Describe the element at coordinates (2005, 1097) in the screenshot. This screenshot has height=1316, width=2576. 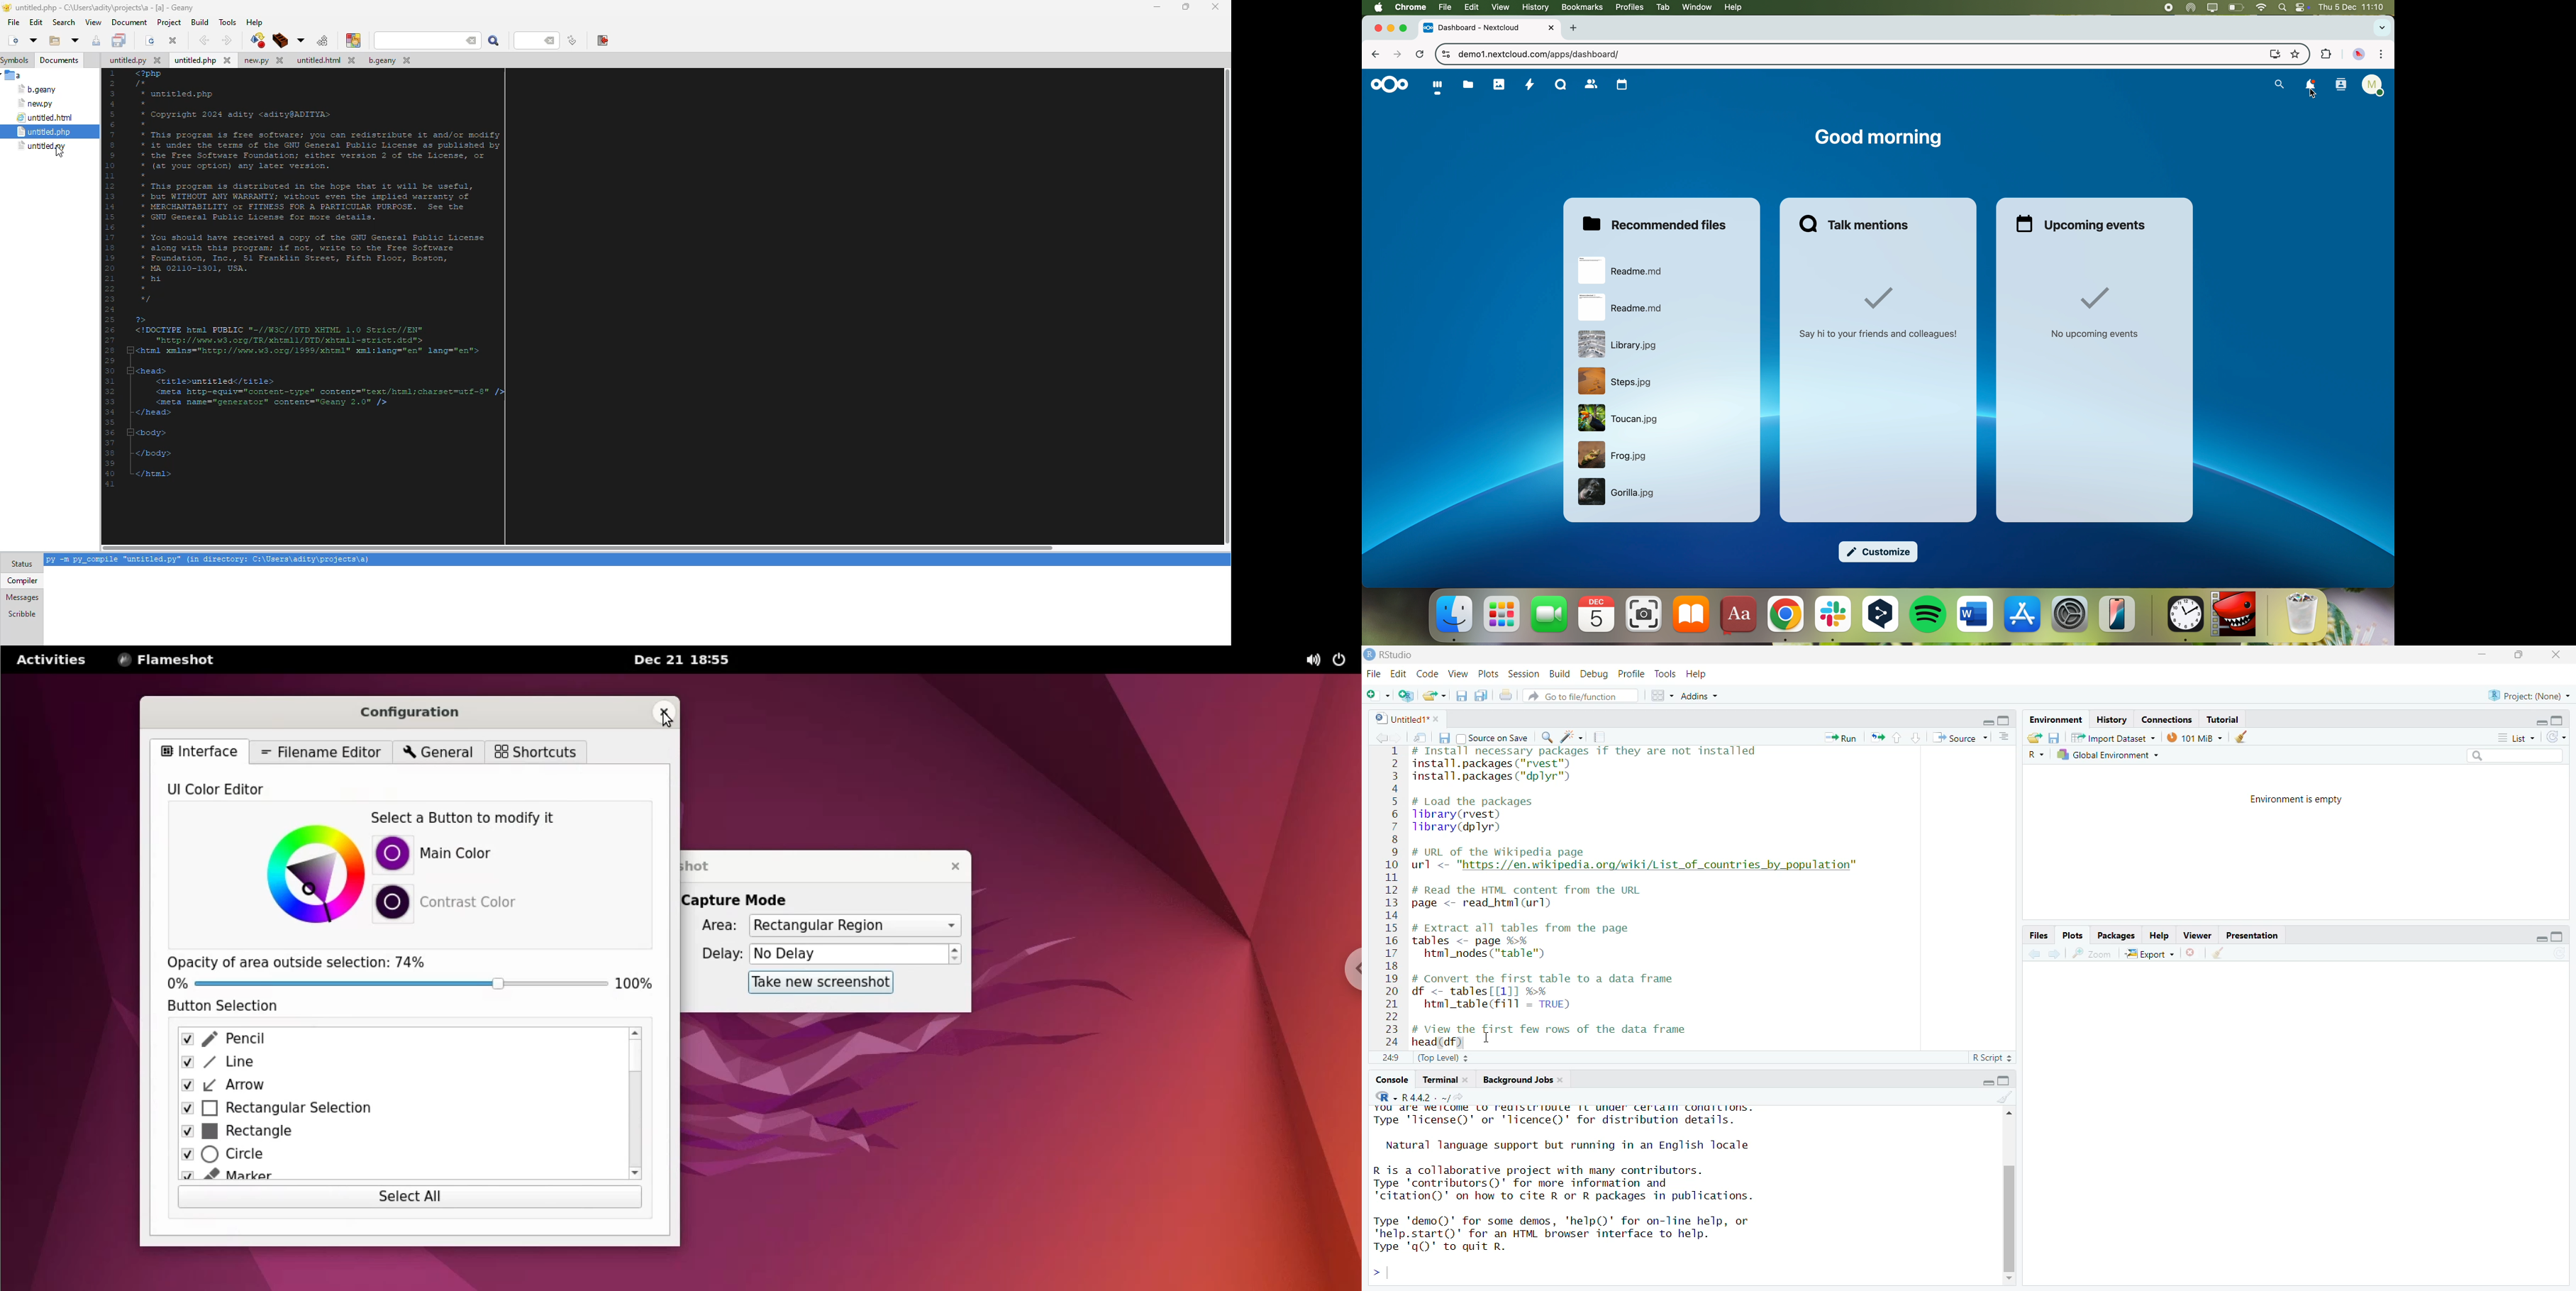
I see `clear` at that location.